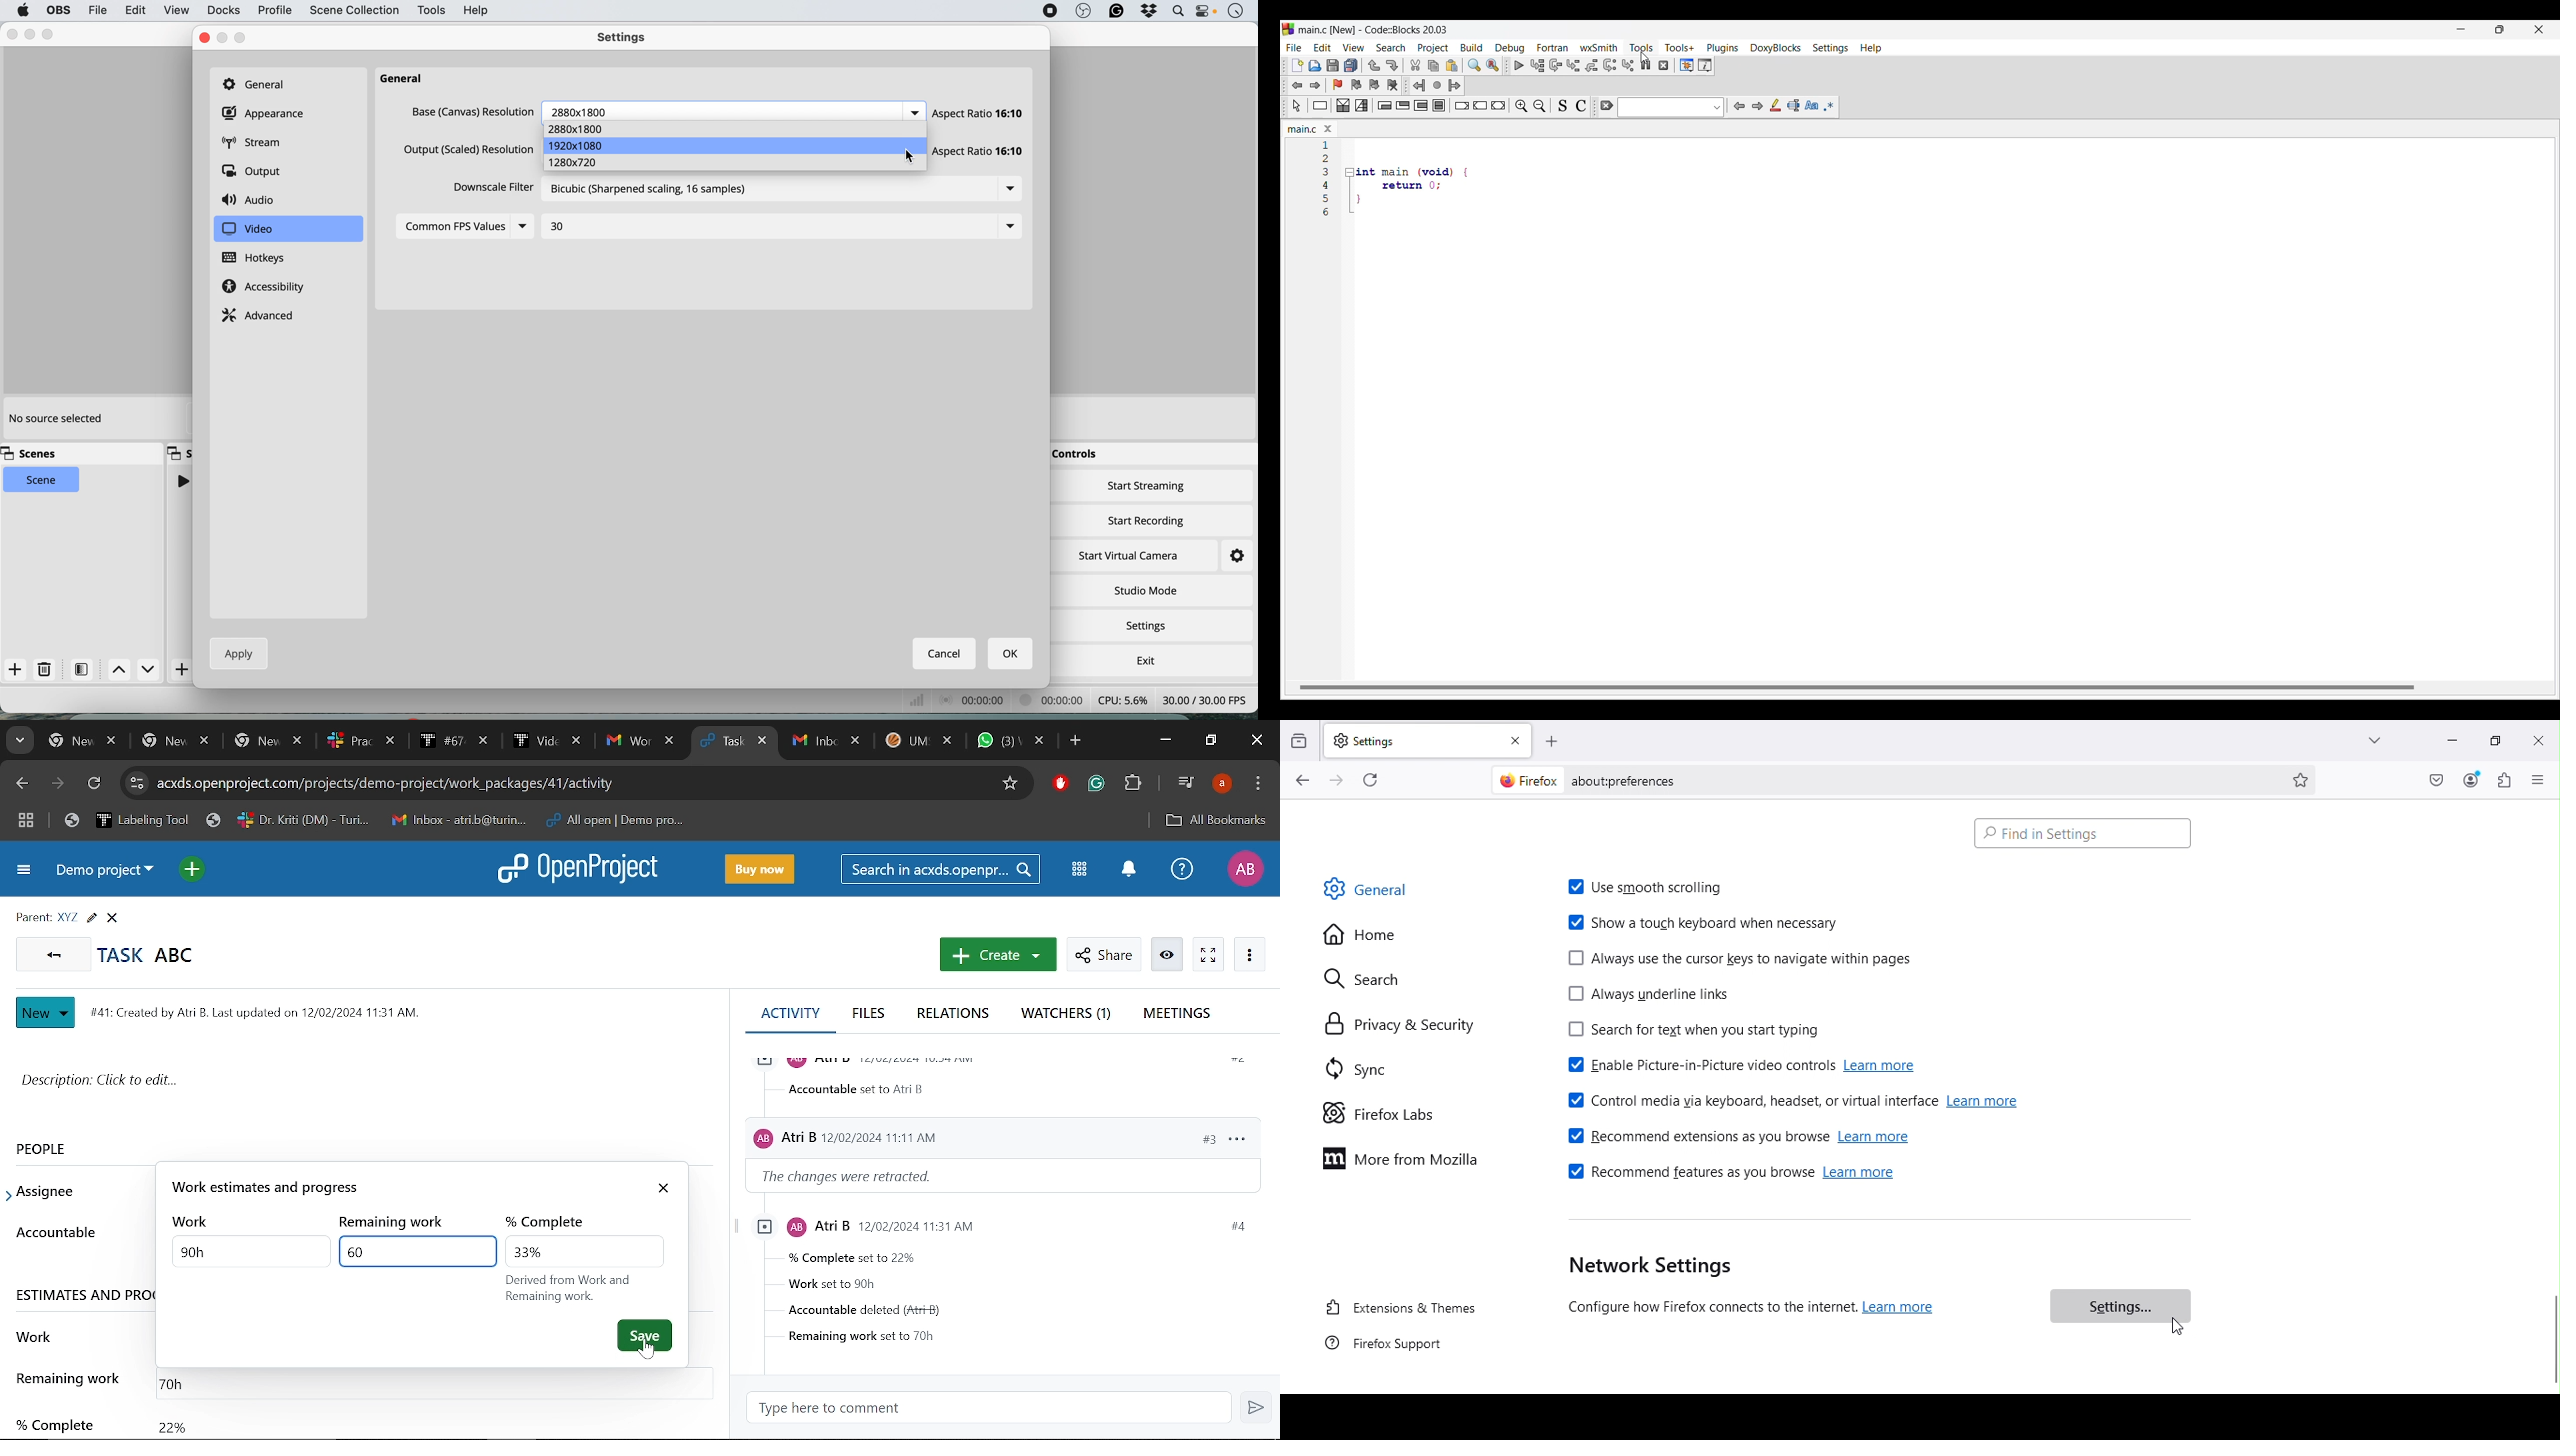 Image resolution: width=2576 pixels, height=1456 pixels. What do you see at coordinates (84, 669) in the screenshot?
I see `filters` at bounding box center [84, 669].